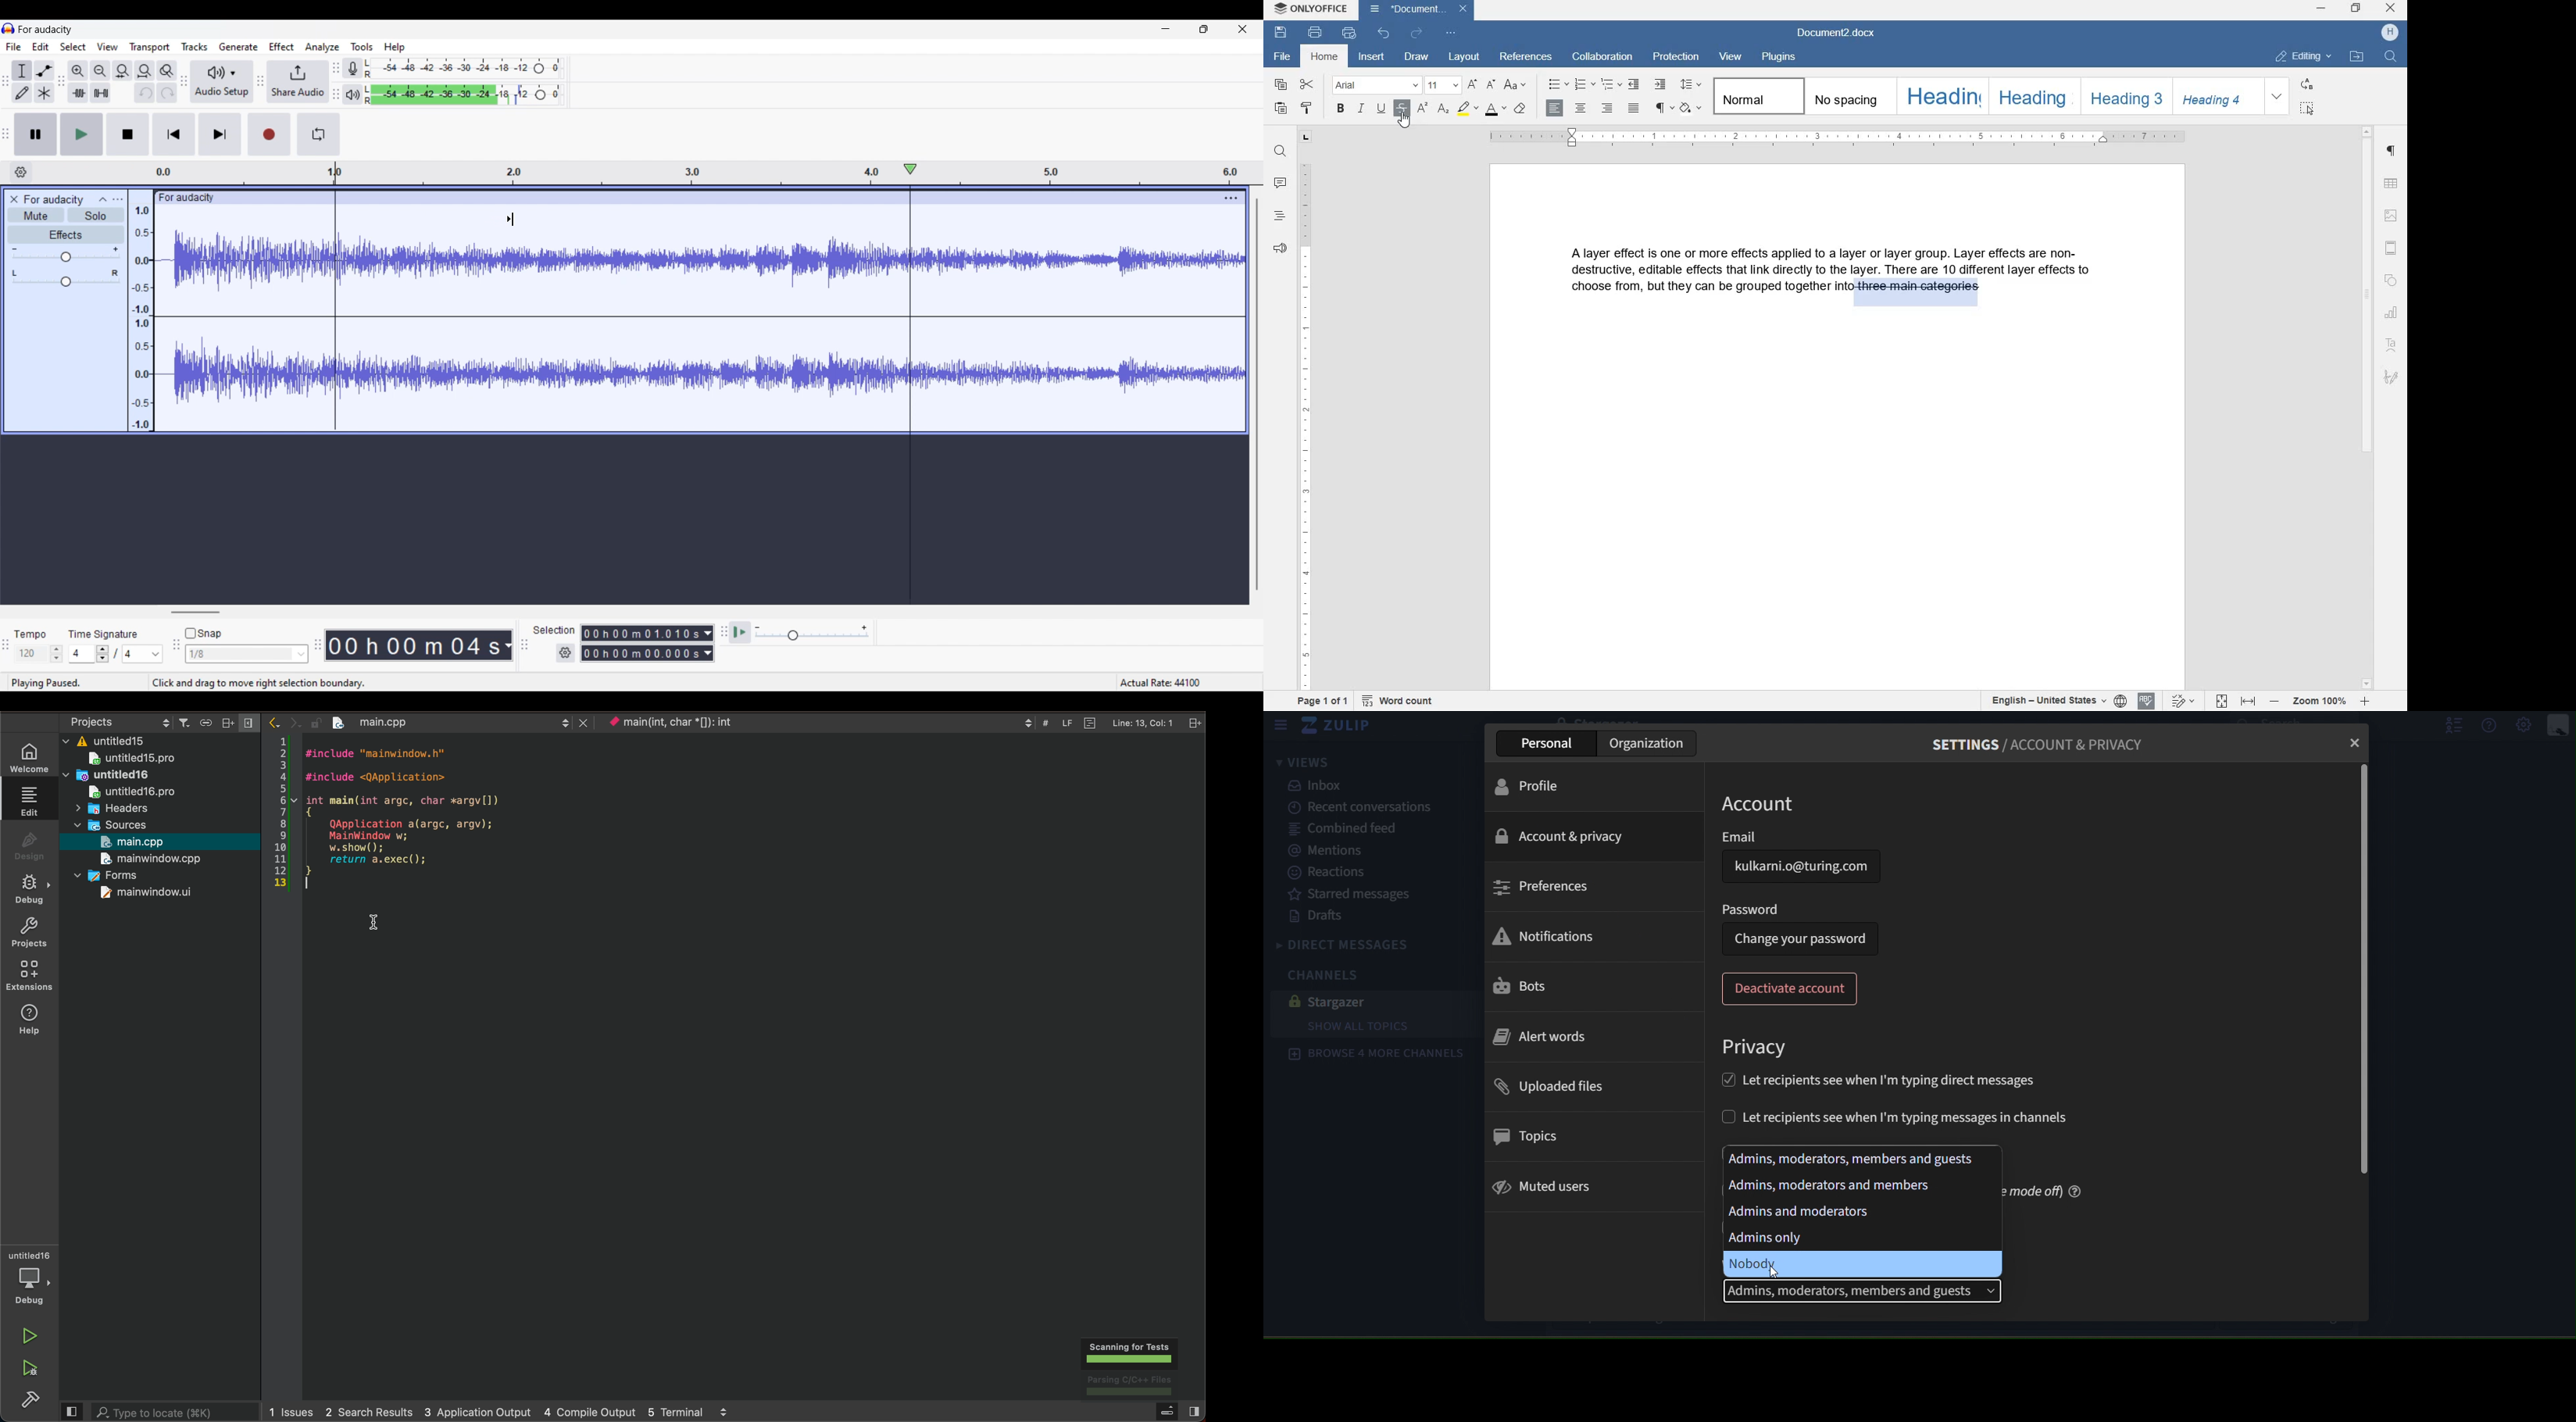 This screenshot has height=1428, width=2576. Describe the element at coordinates (1096, 724) in the screenshot. I see `file info` at that location.